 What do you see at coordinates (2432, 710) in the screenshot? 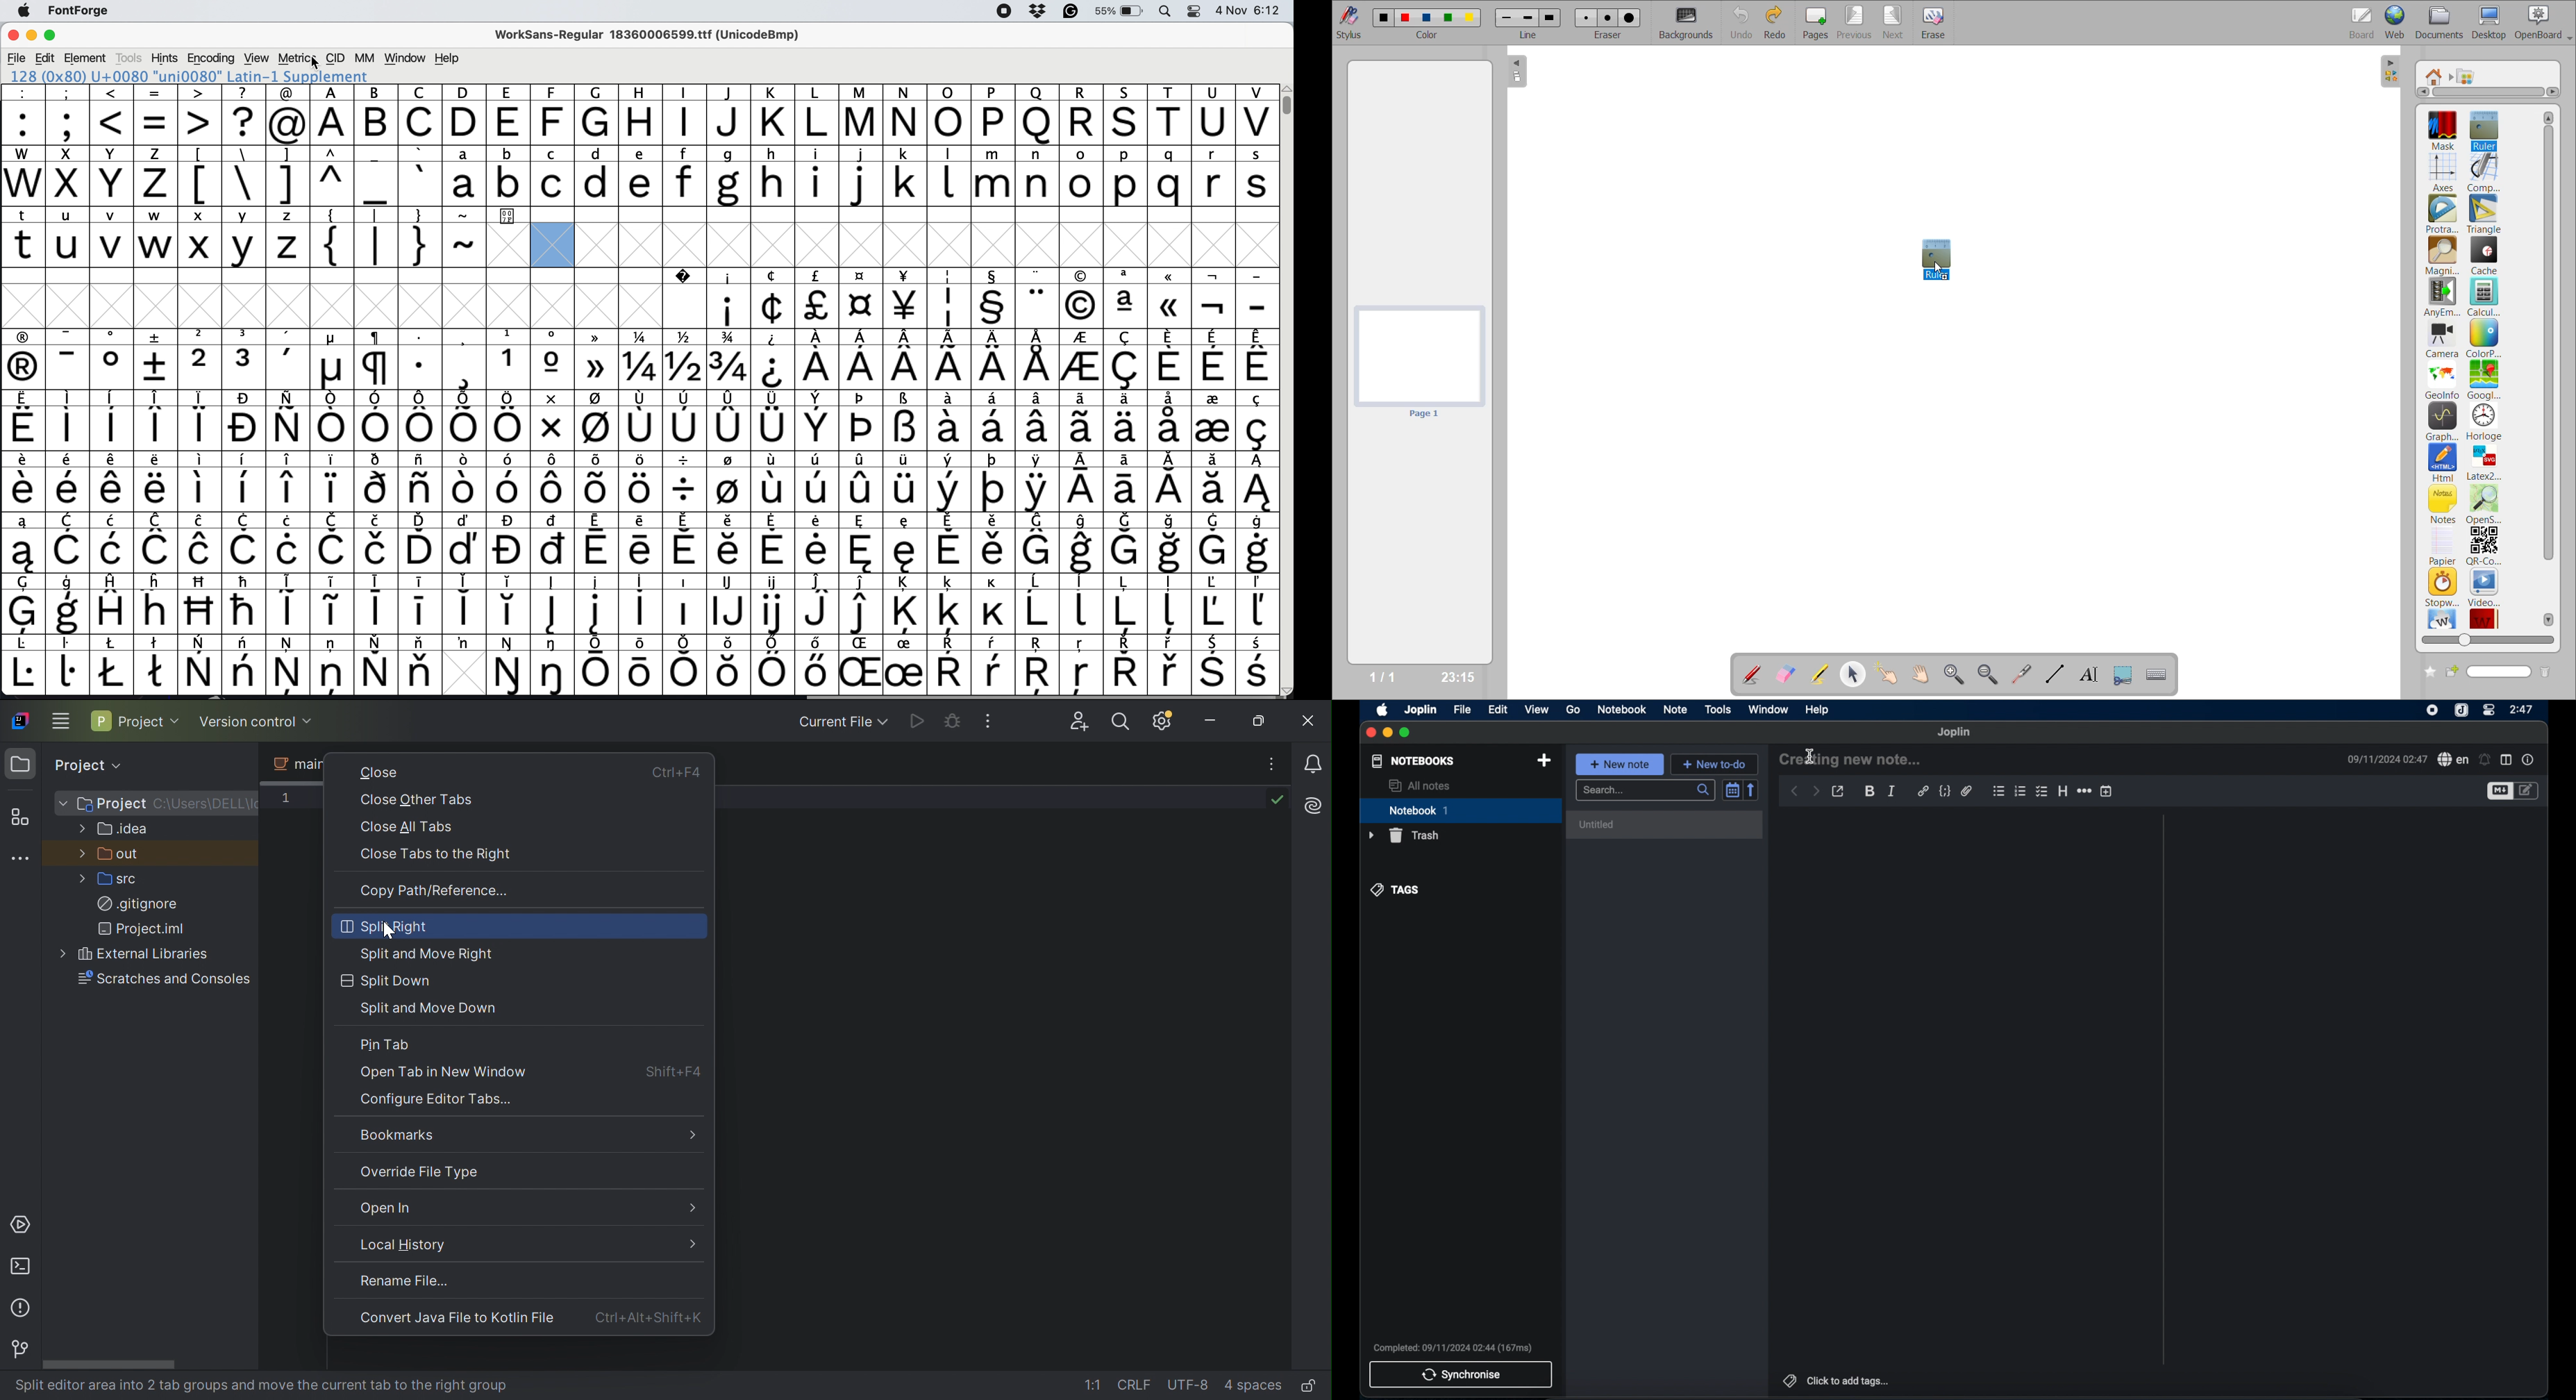
I see `screen recorder icon` at bounding box center [2432, 710].